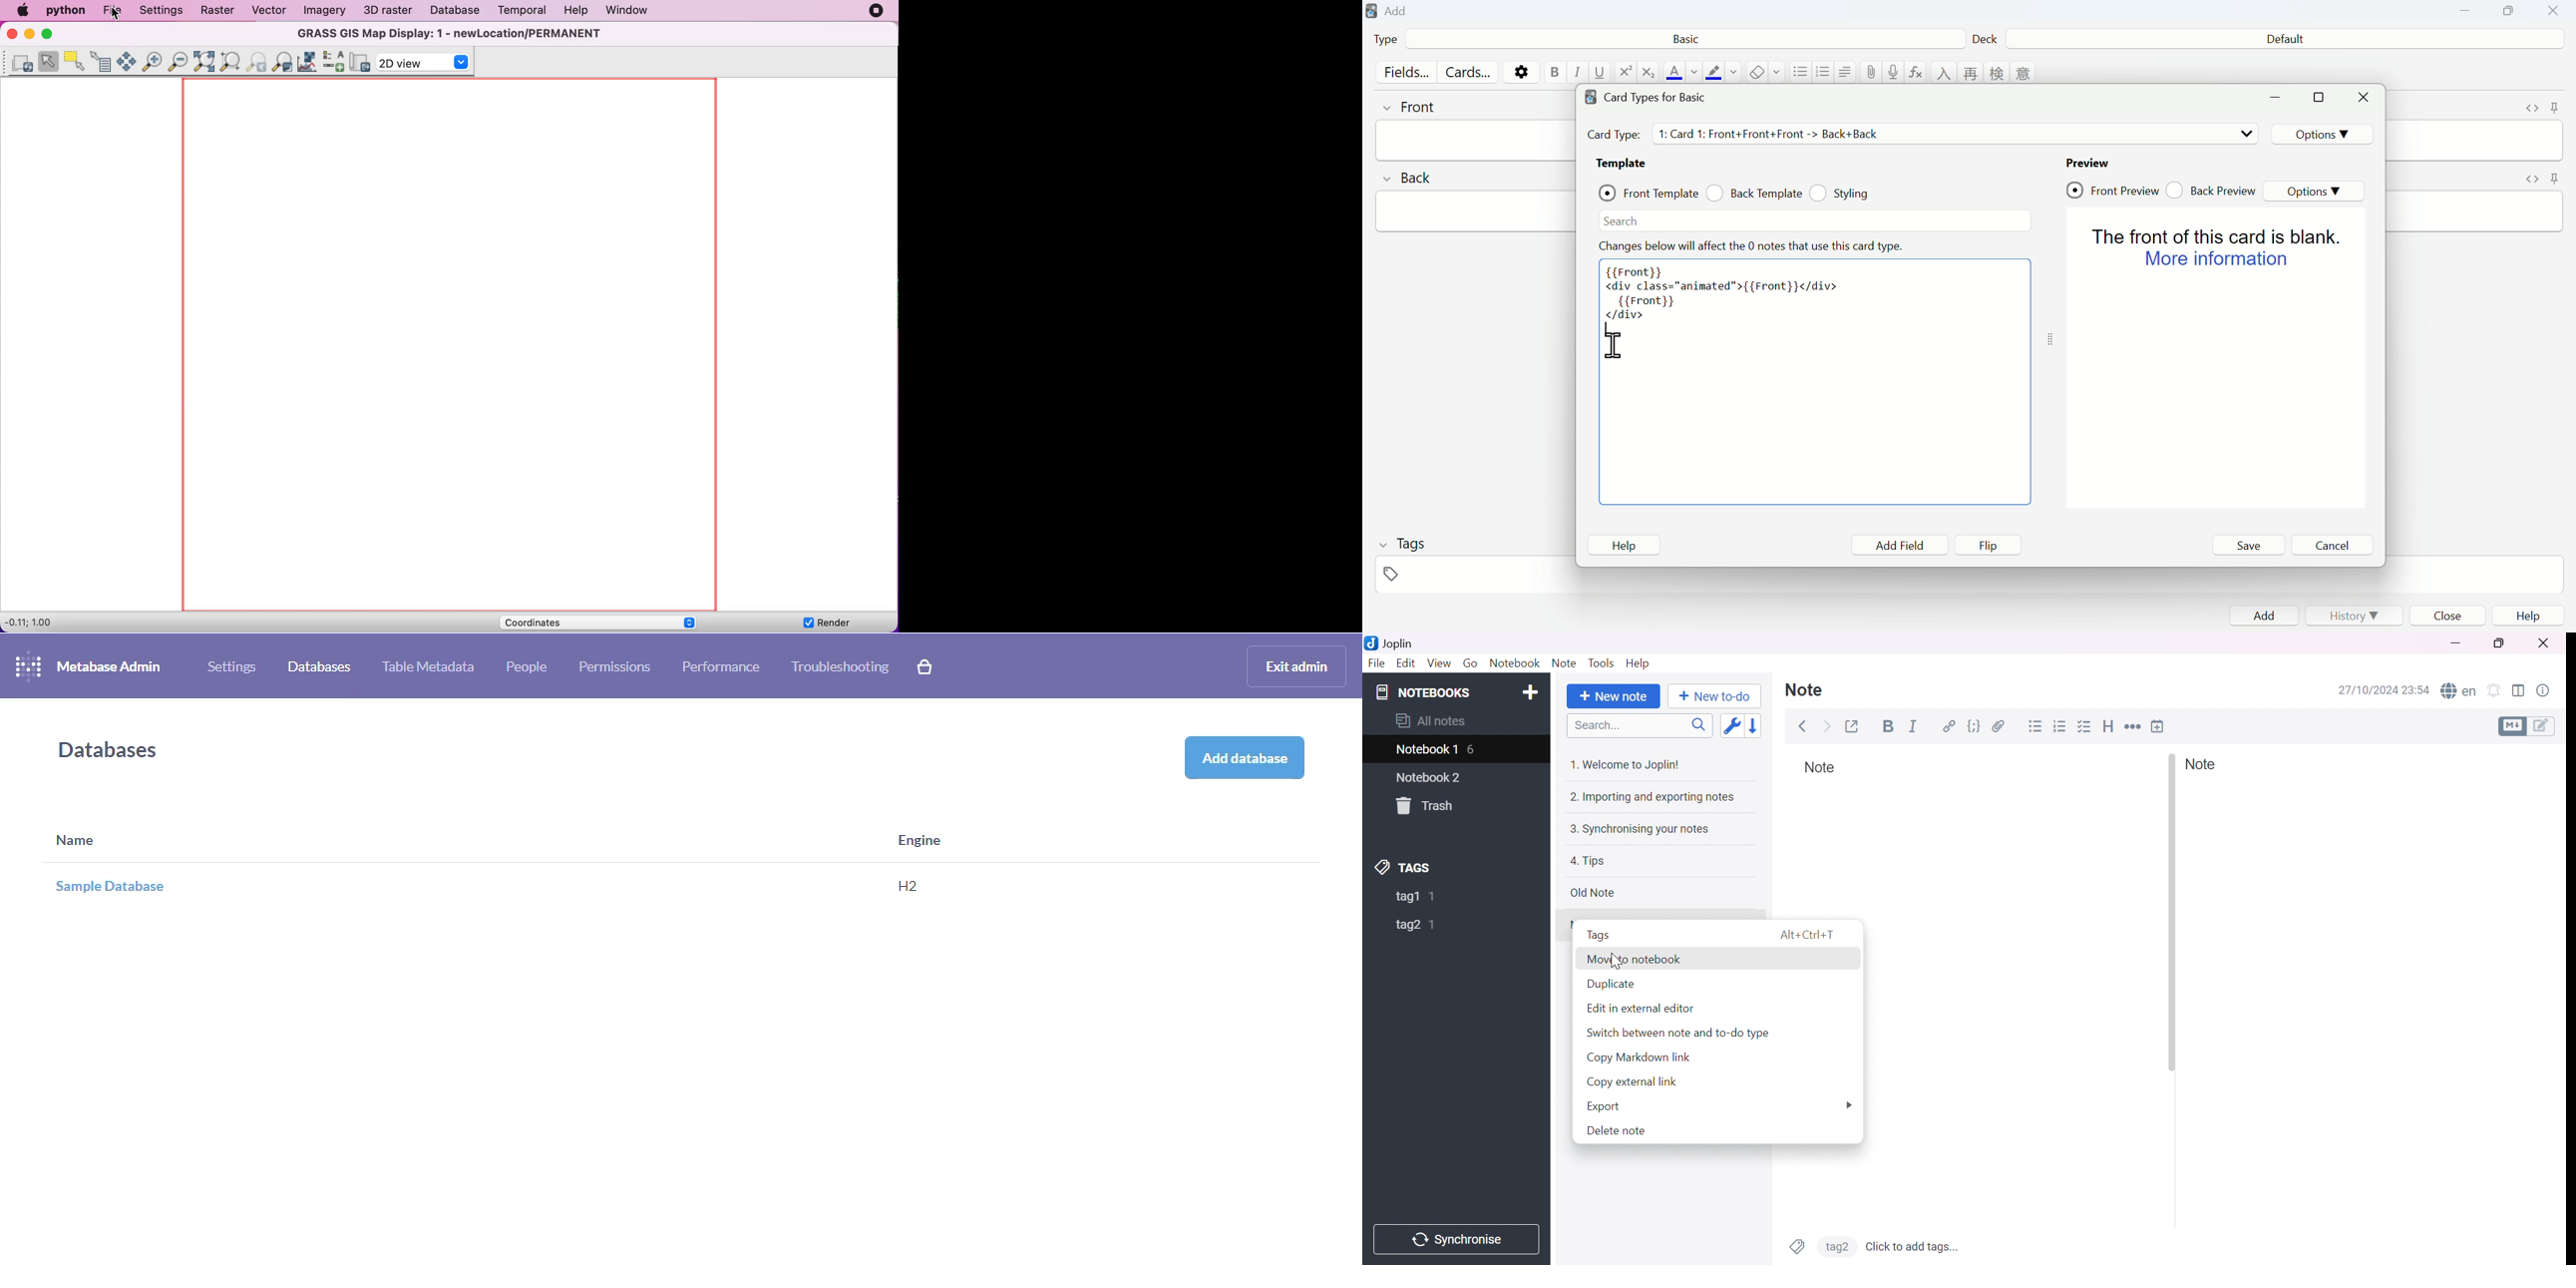 Image resolution: width=2576 pixels, height=1288 pixels. I want to click on language, so click(1969, 72).